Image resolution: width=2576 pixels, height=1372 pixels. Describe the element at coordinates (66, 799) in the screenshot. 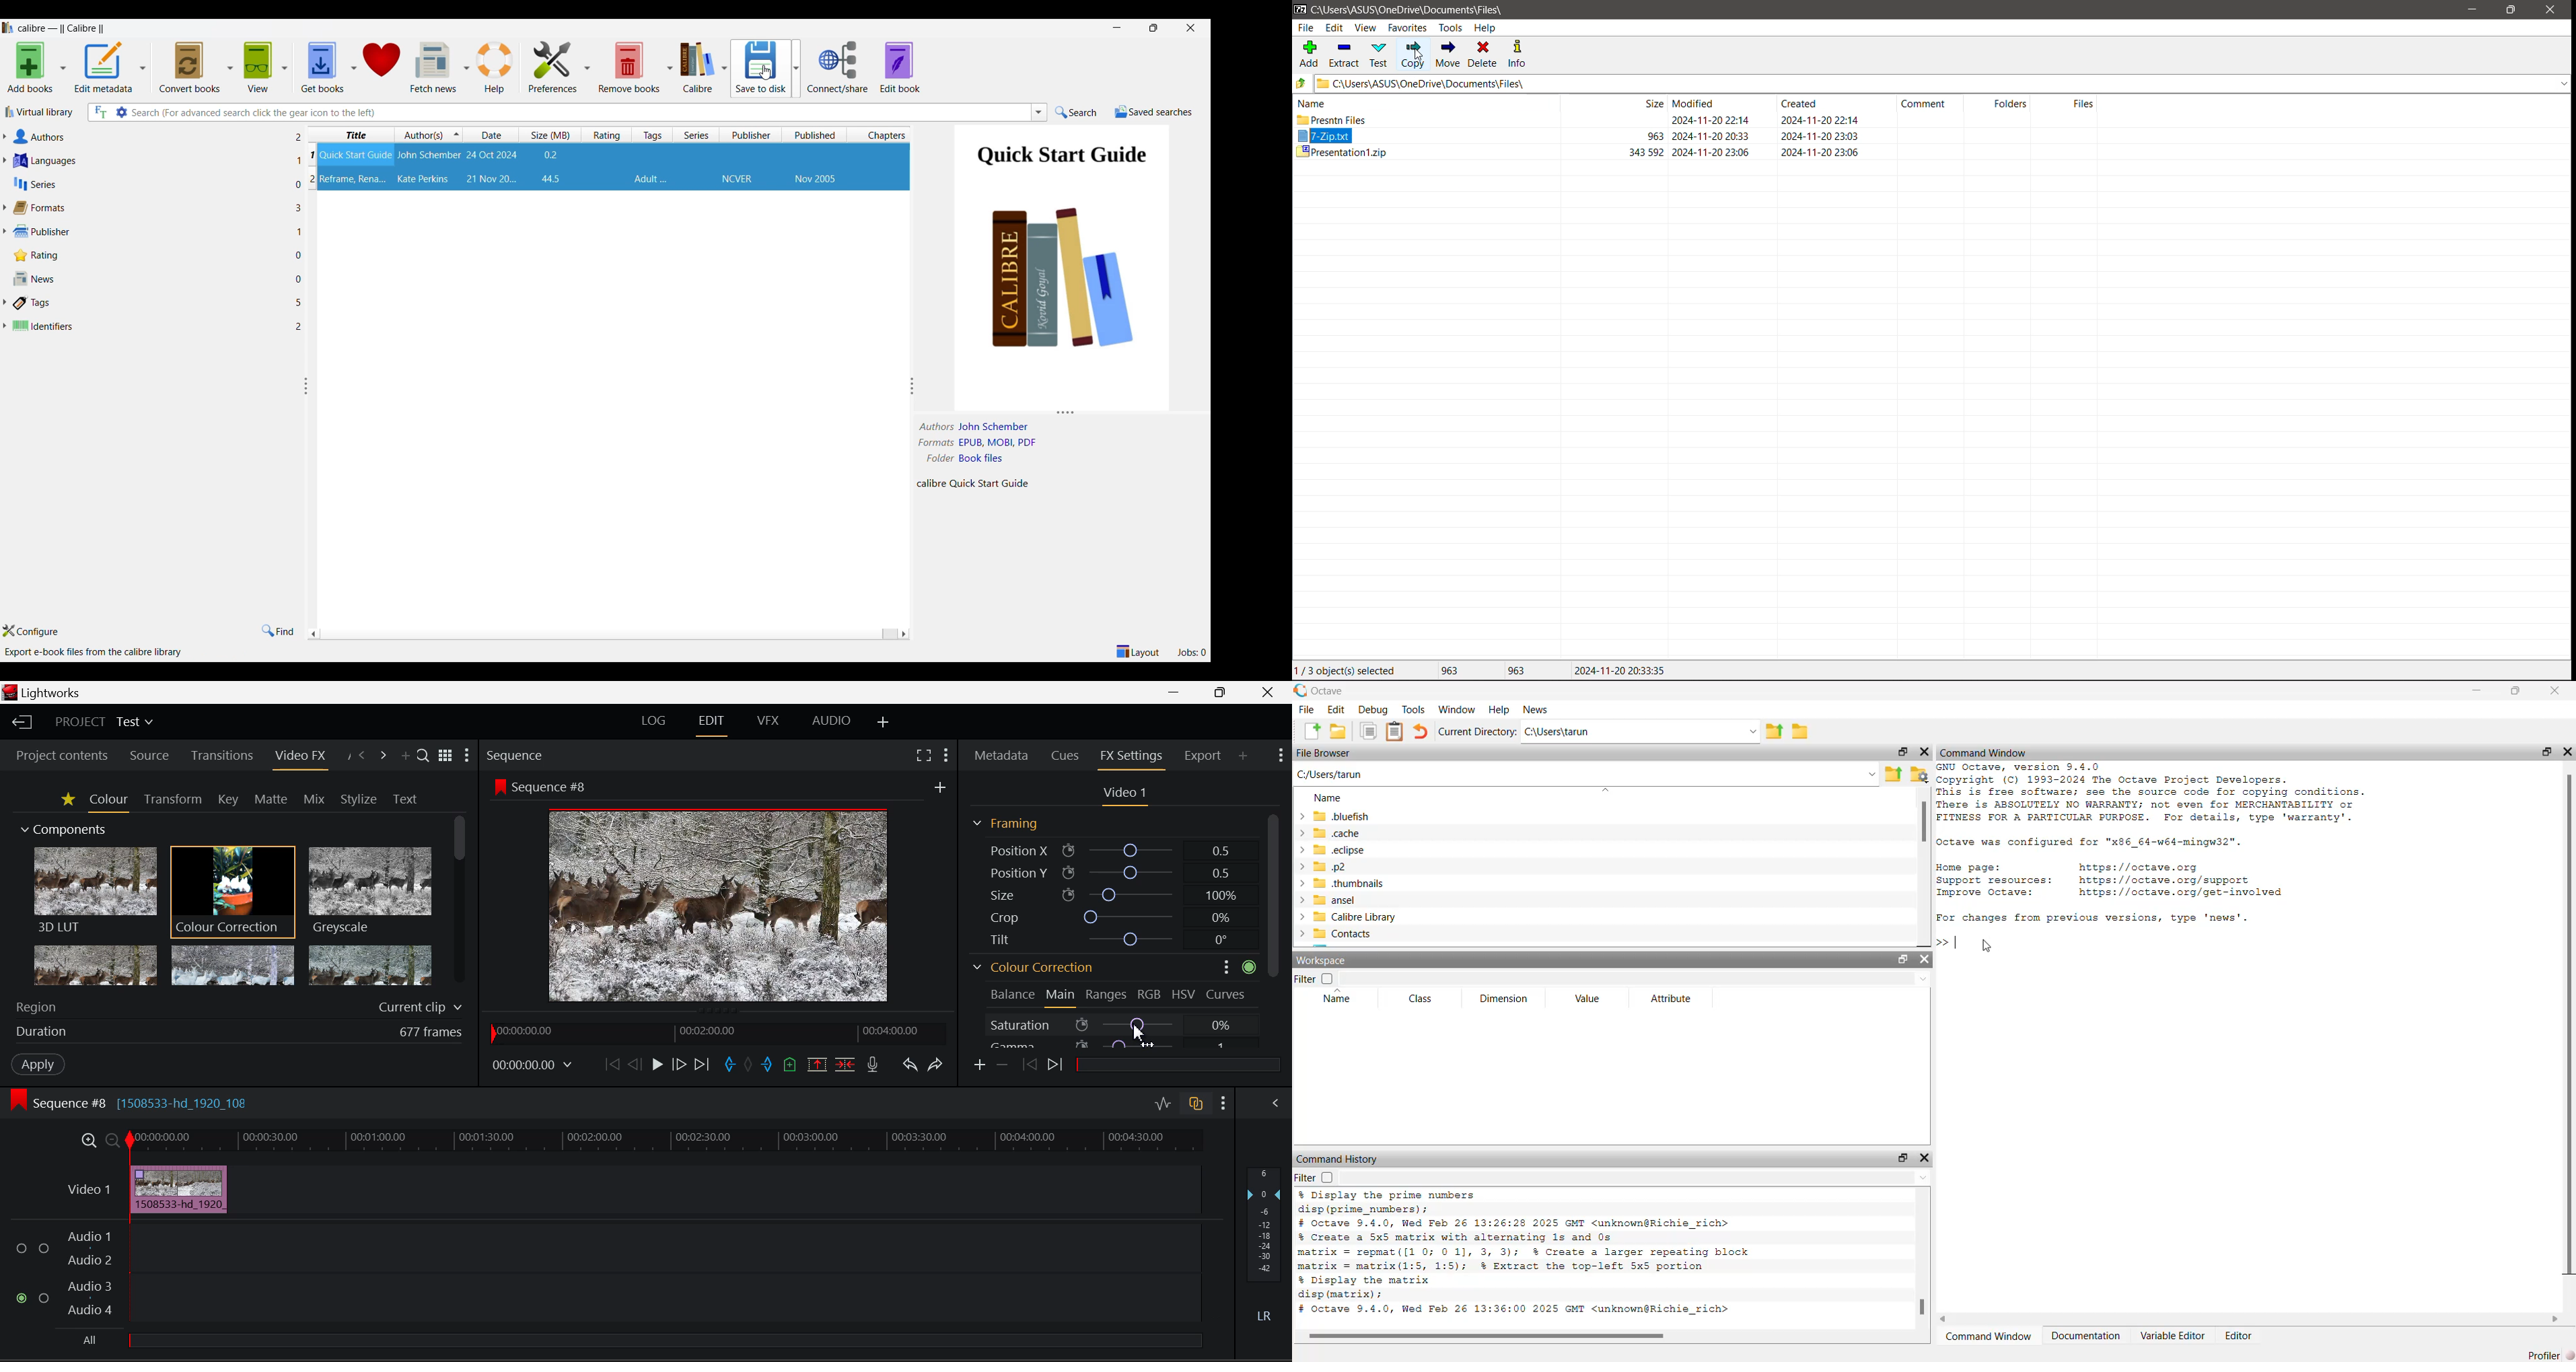

I see `Favorites` at that location.